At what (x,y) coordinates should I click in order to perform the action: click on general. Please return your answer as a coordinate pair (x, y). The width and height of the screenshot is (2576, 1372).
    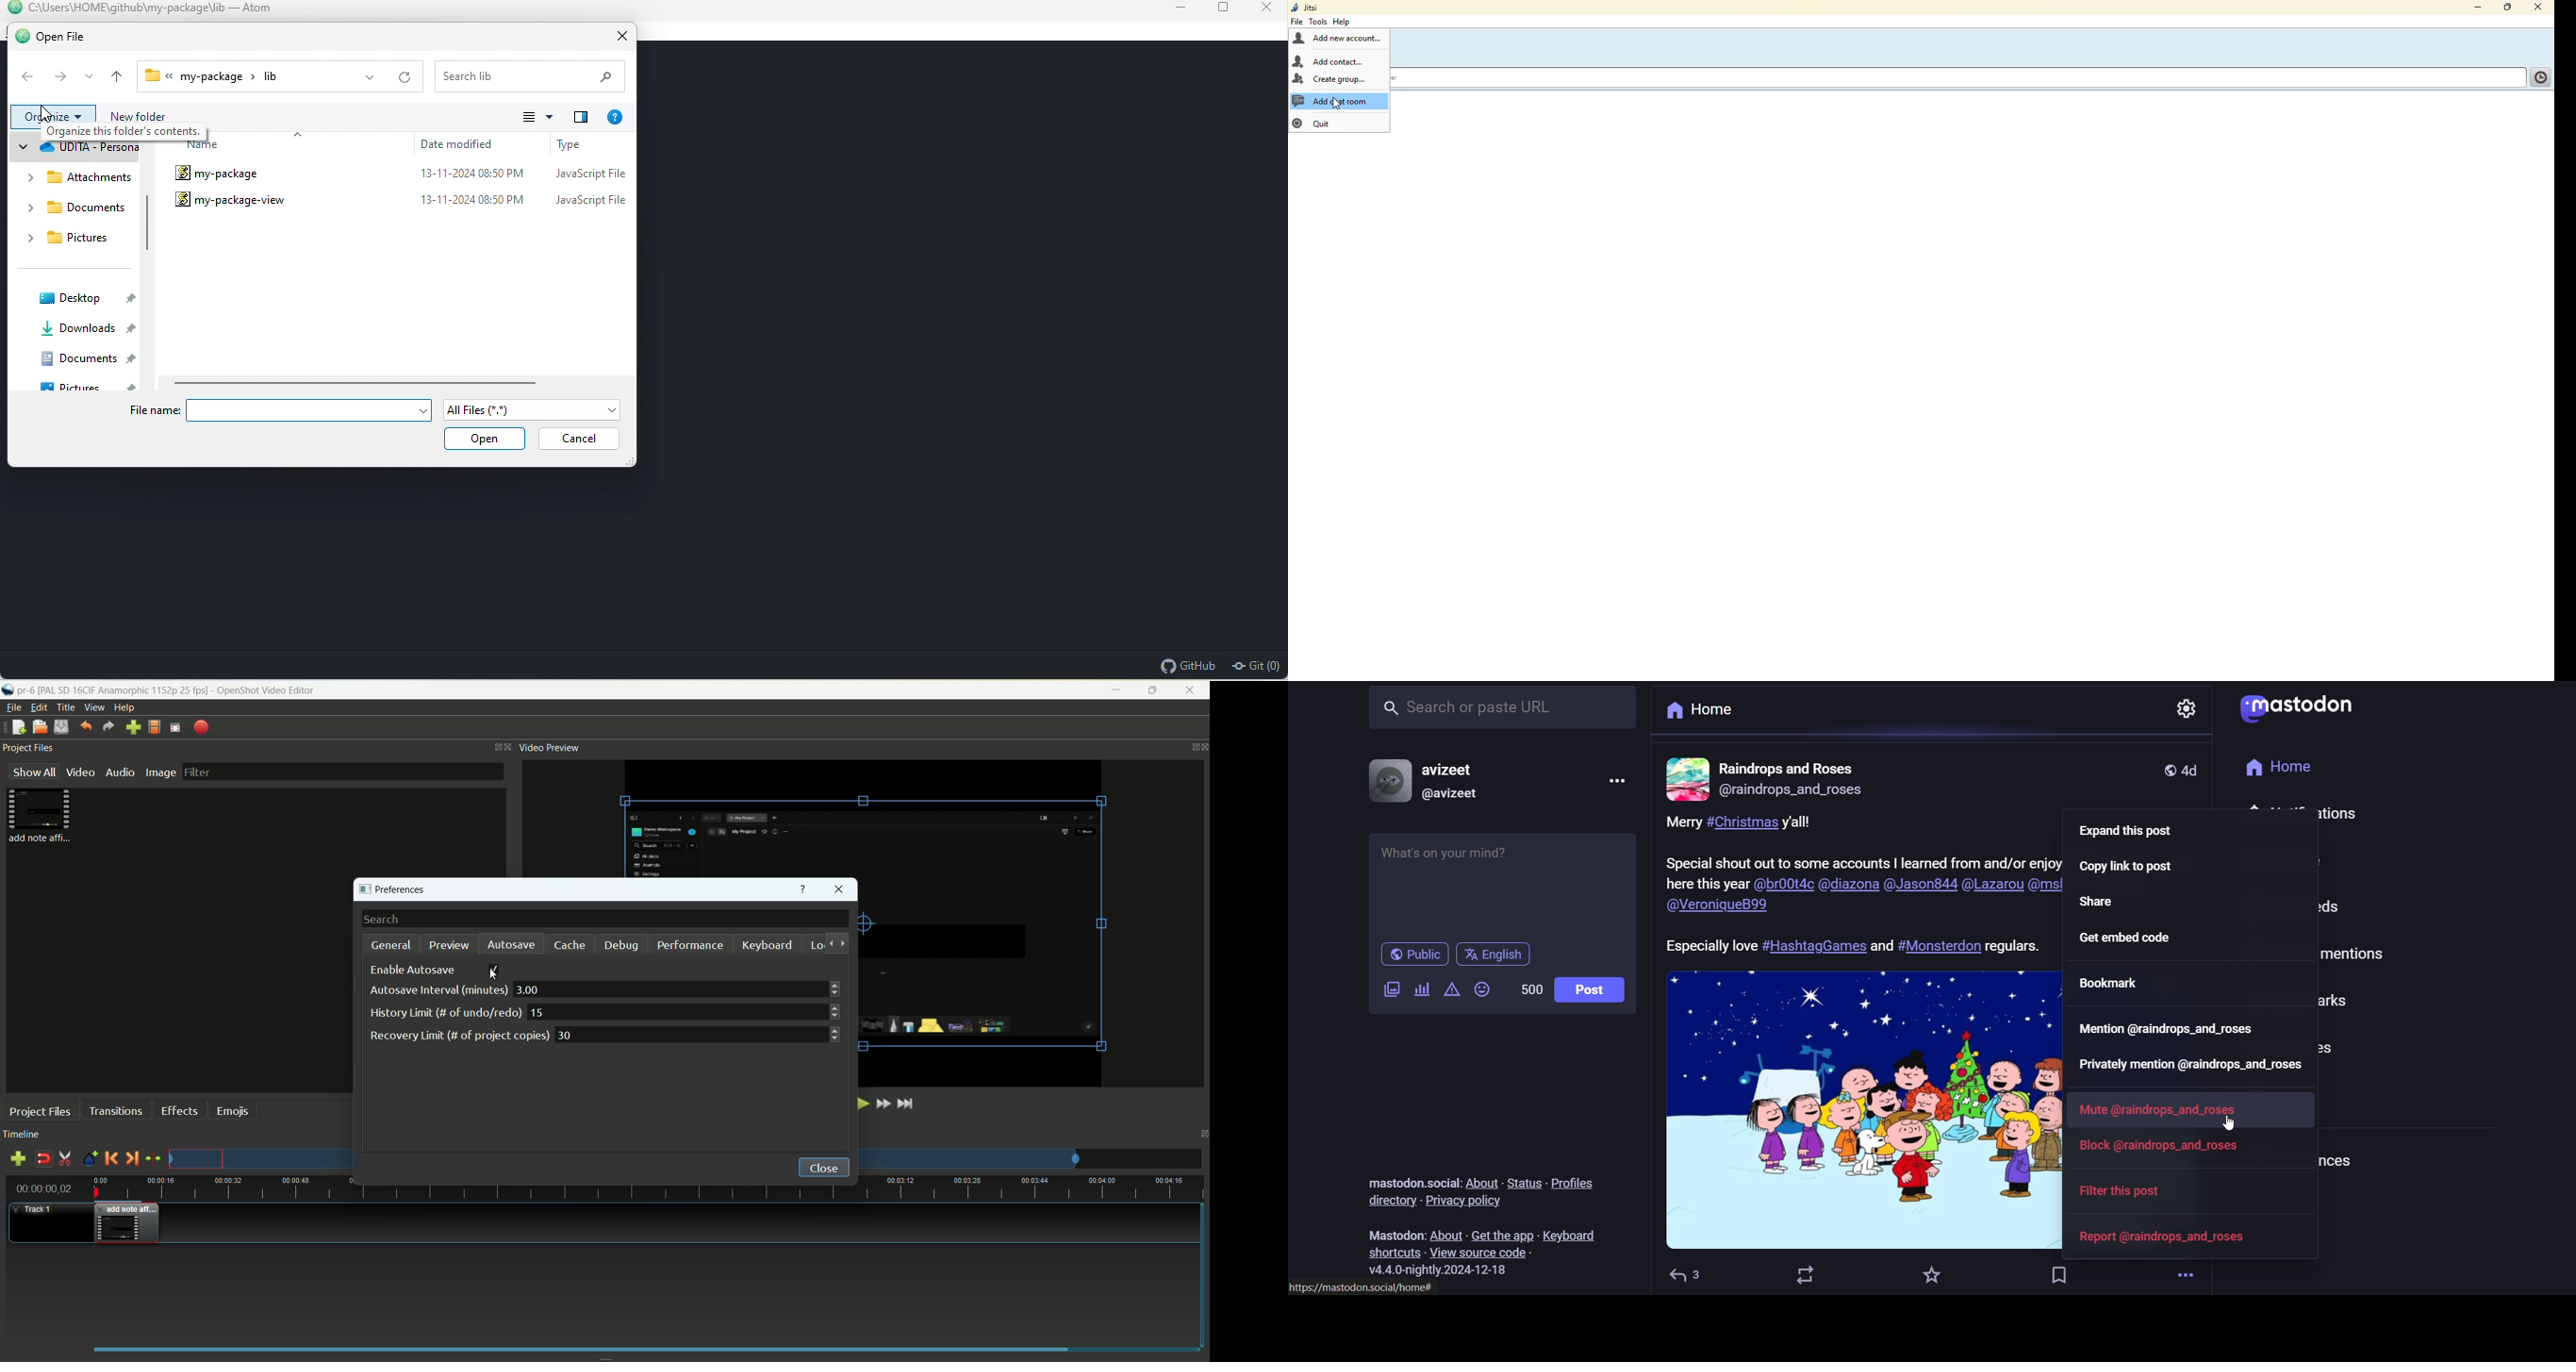
    Looking at the image, I should click on (391, 944).